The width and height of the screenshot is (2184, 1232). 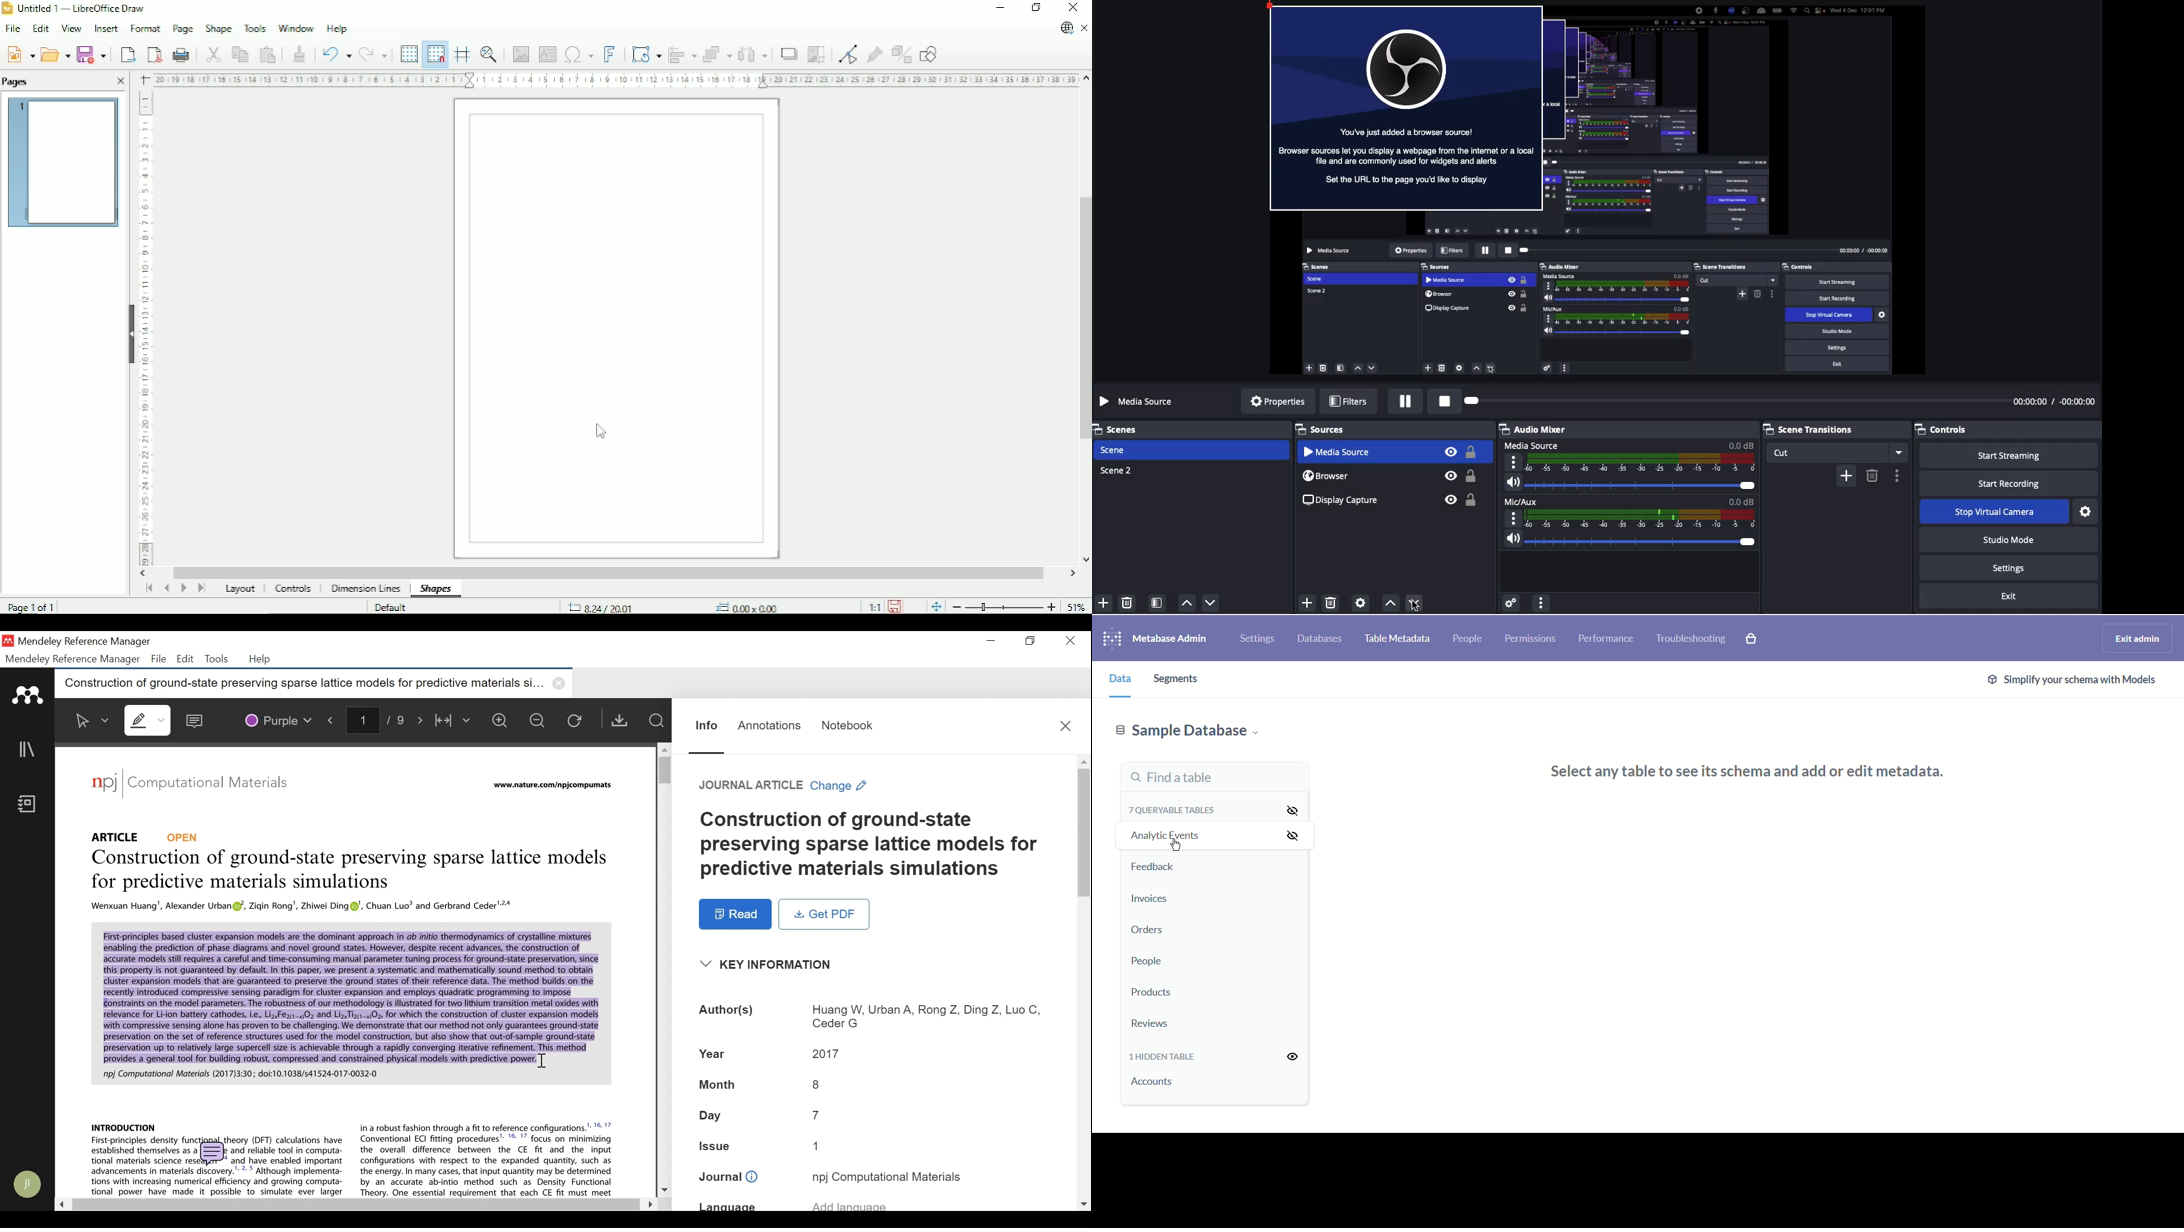 What do you see at coordinates (304, 907) in the screenshot?
I see `PDF Context` at bounding box center [304, 907].